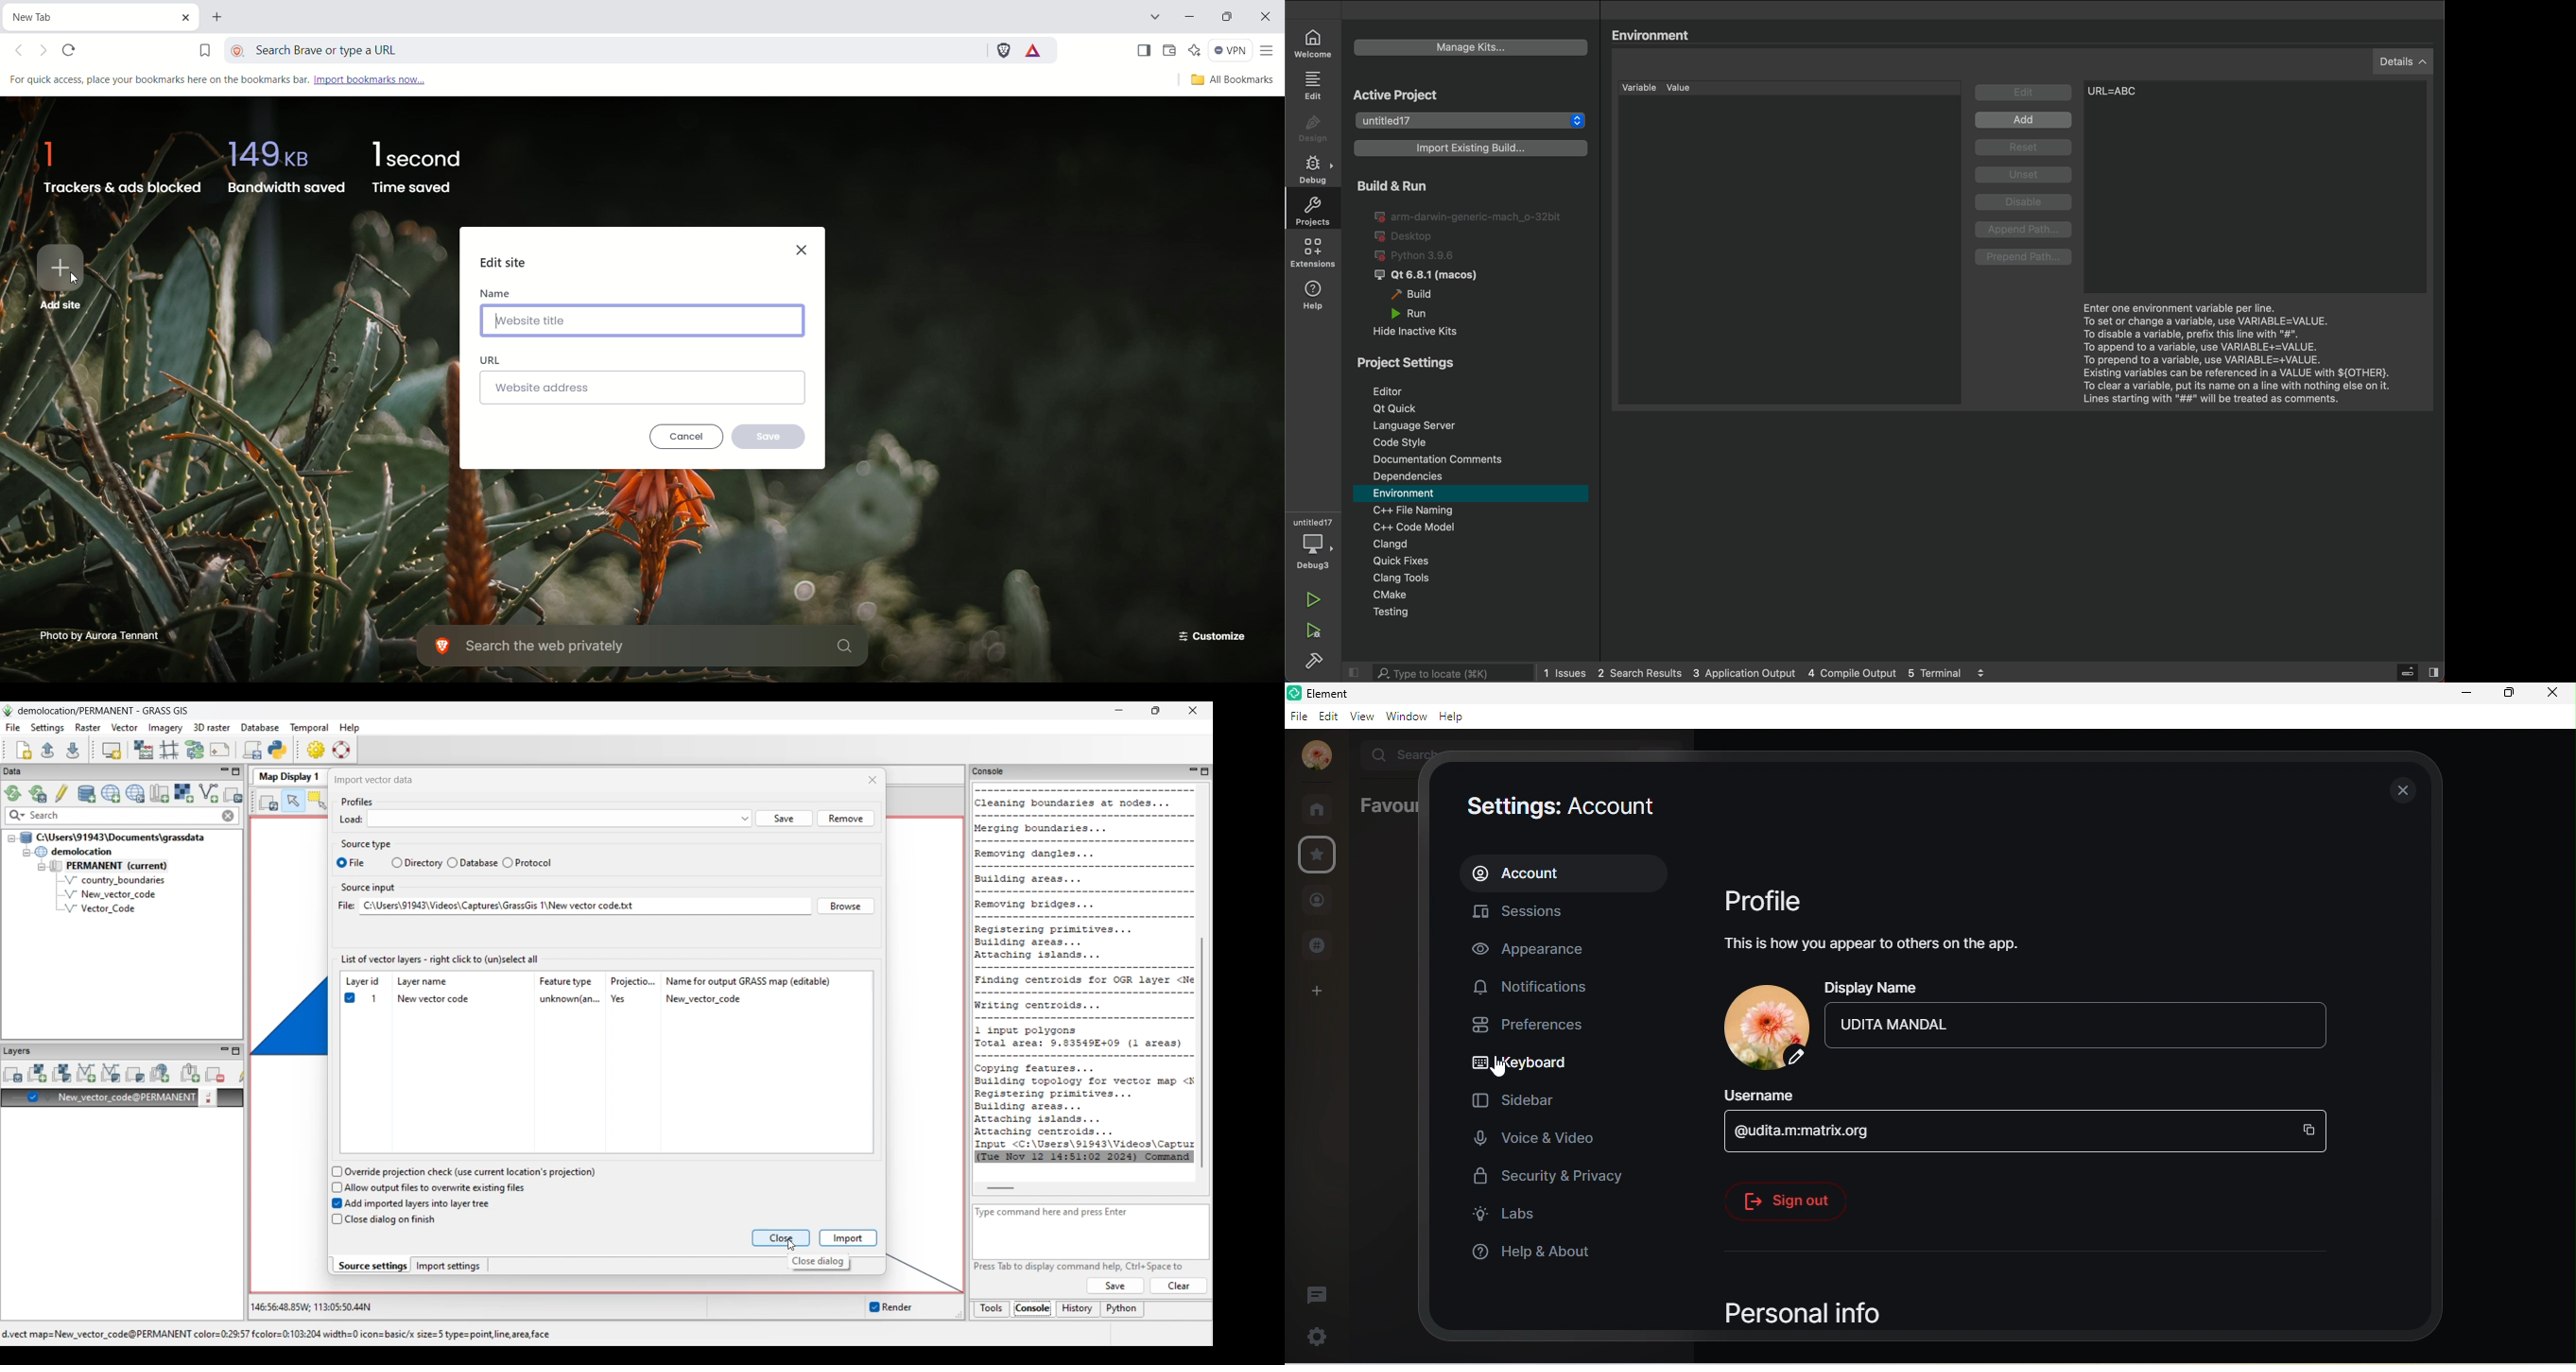  I want to click on personal info, so click(1805, 1311).